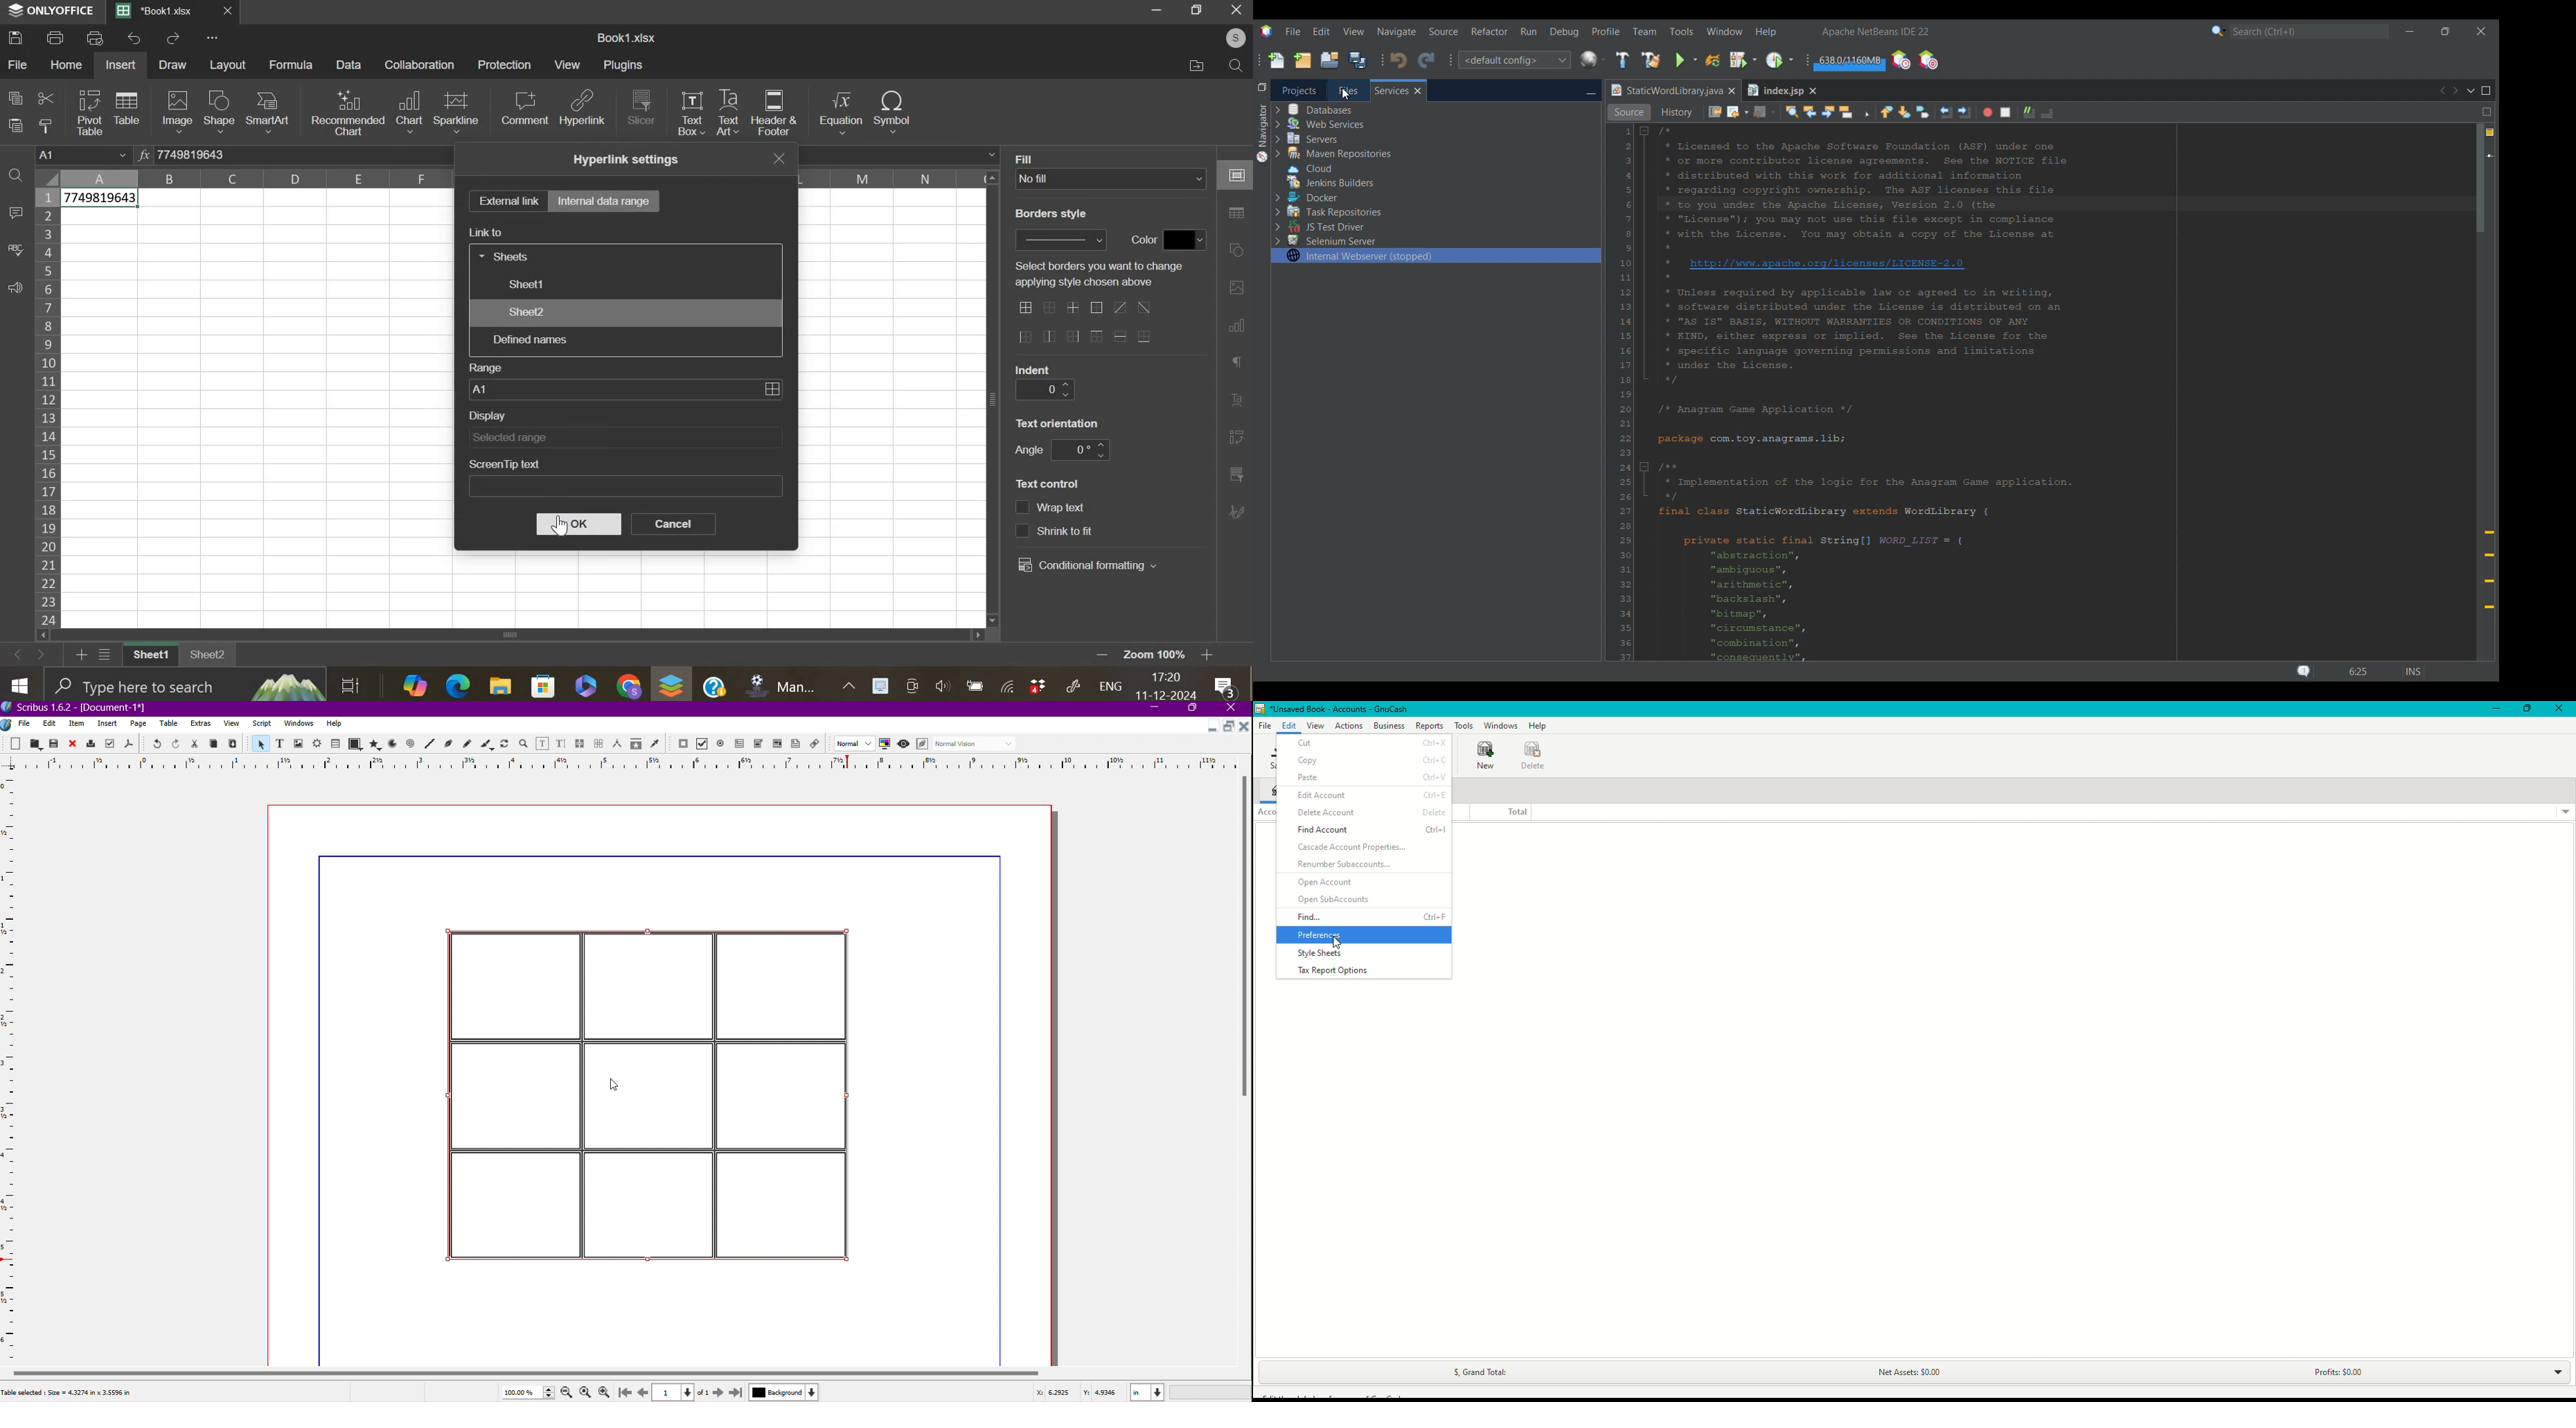 The height and width of the screenshot is (1428, 2576). Describe the element at coordinates (490, 232) in the screenshot. I see `Link to` at that location.